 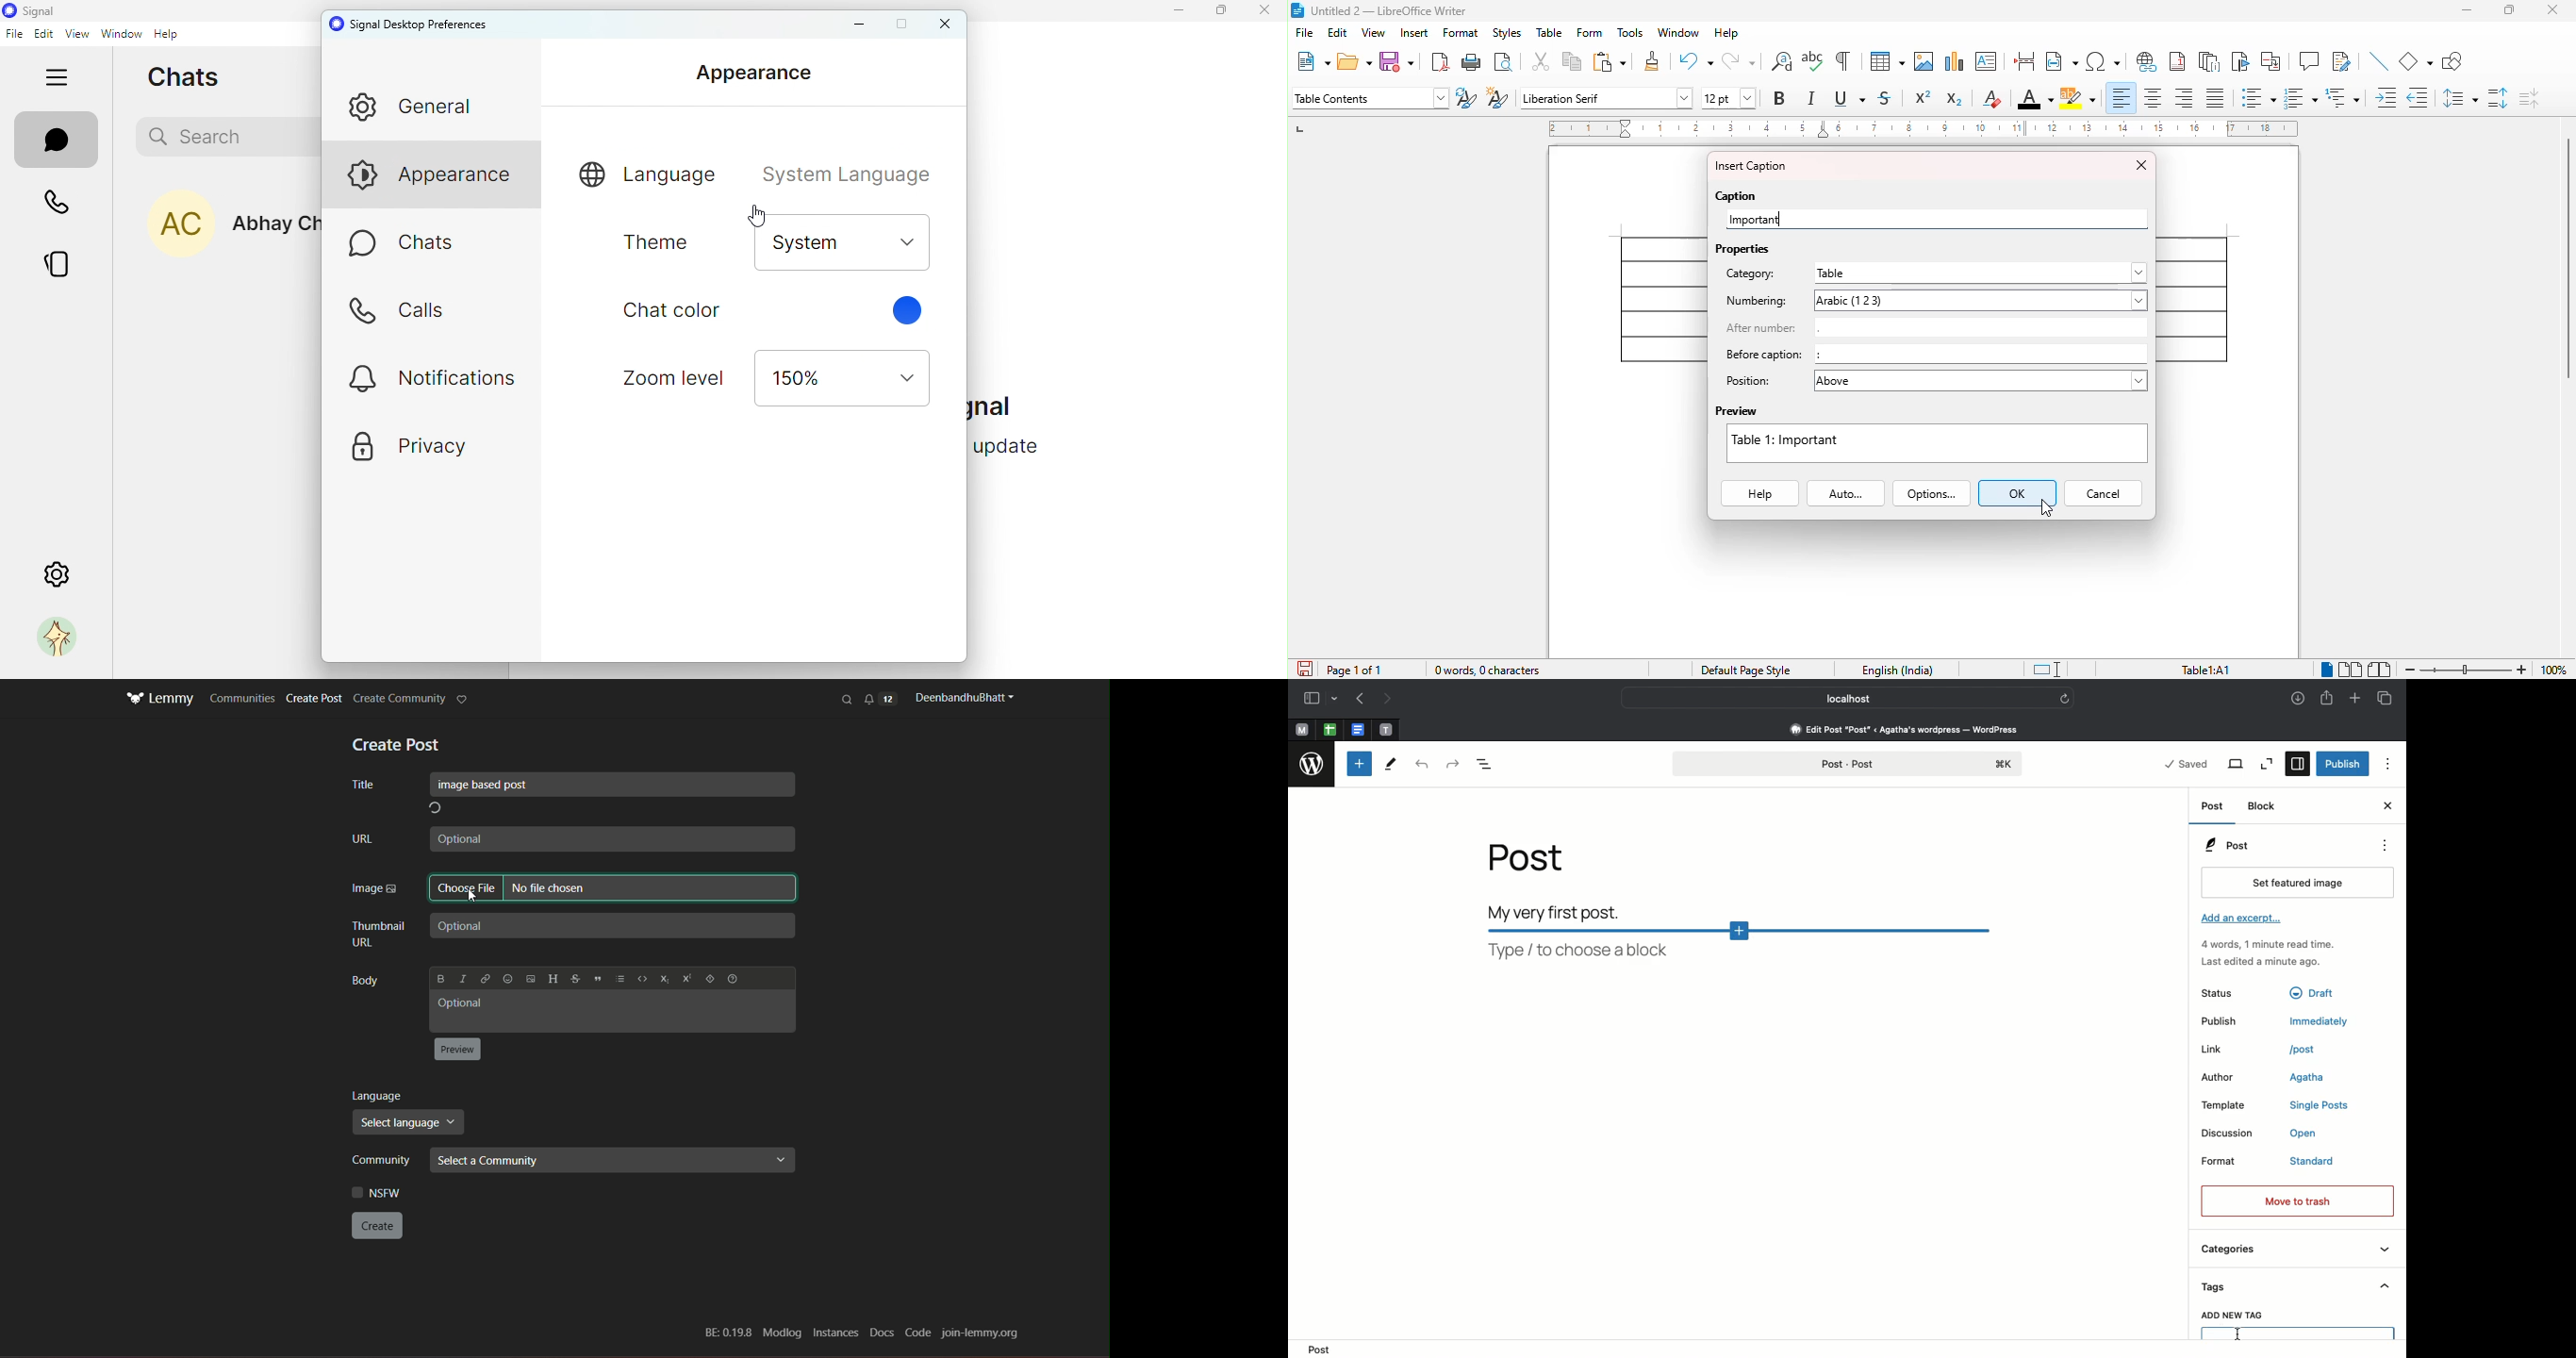 I want to click on insert text box, so click(x=1986, y=61).